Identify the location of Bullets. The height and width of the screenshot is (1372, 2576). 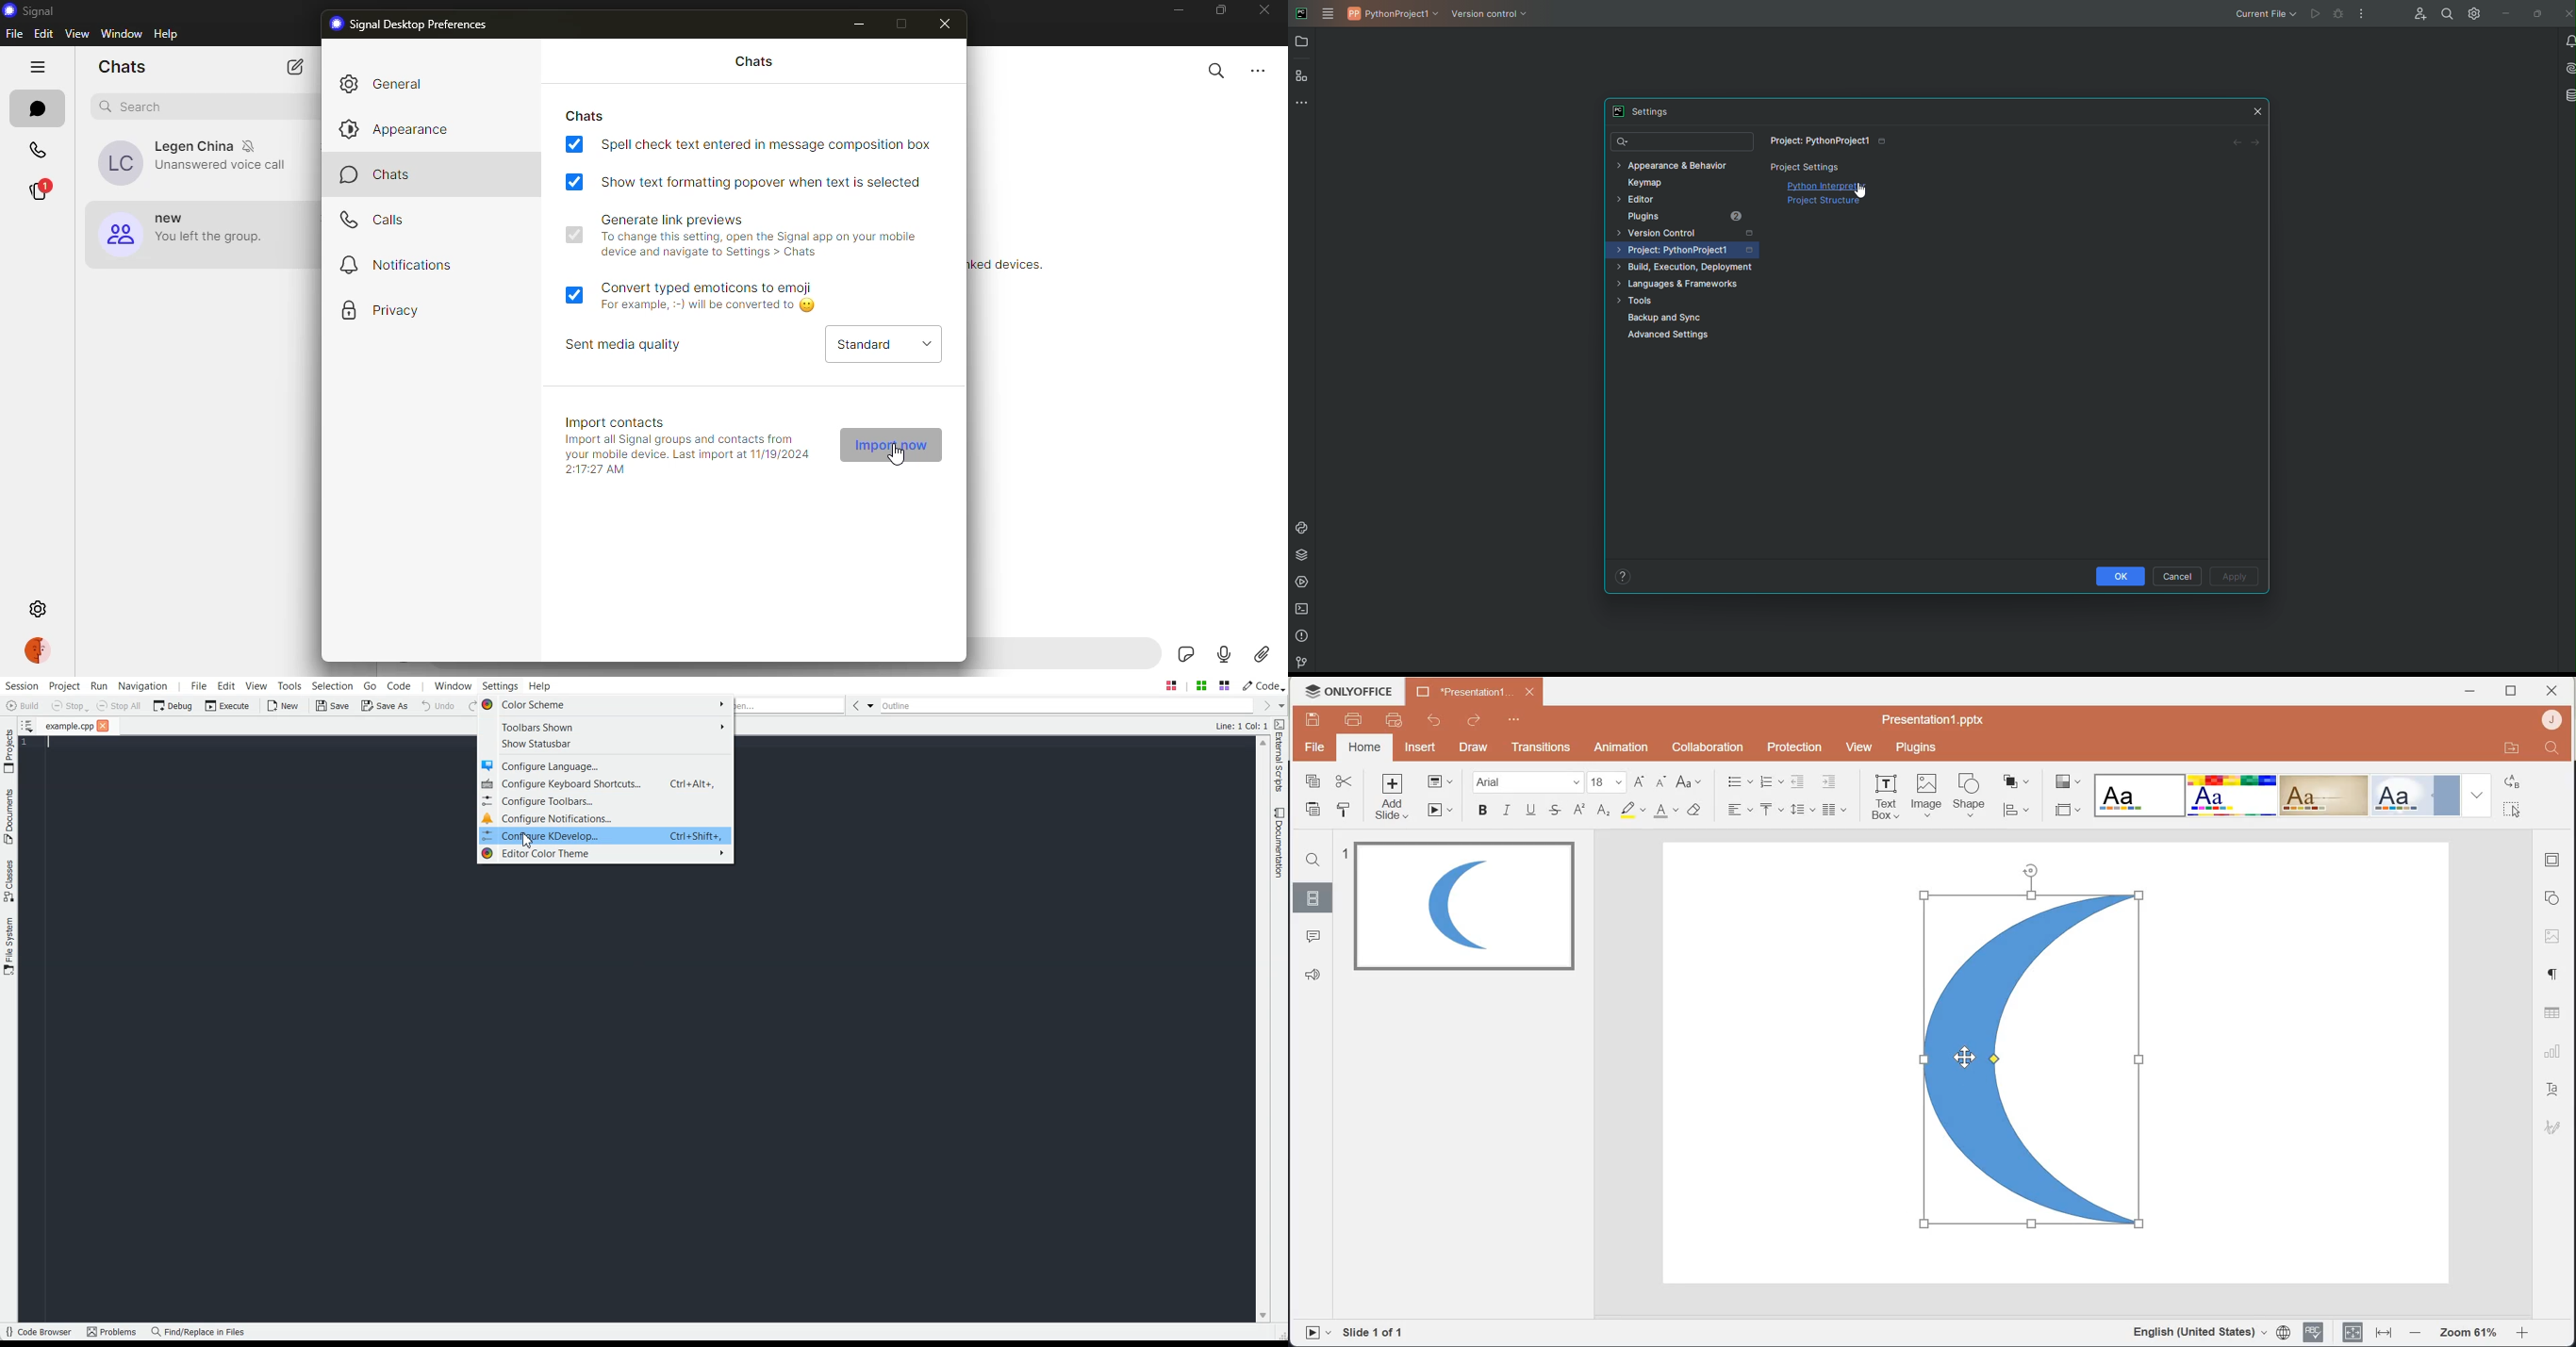
(1739, 780).